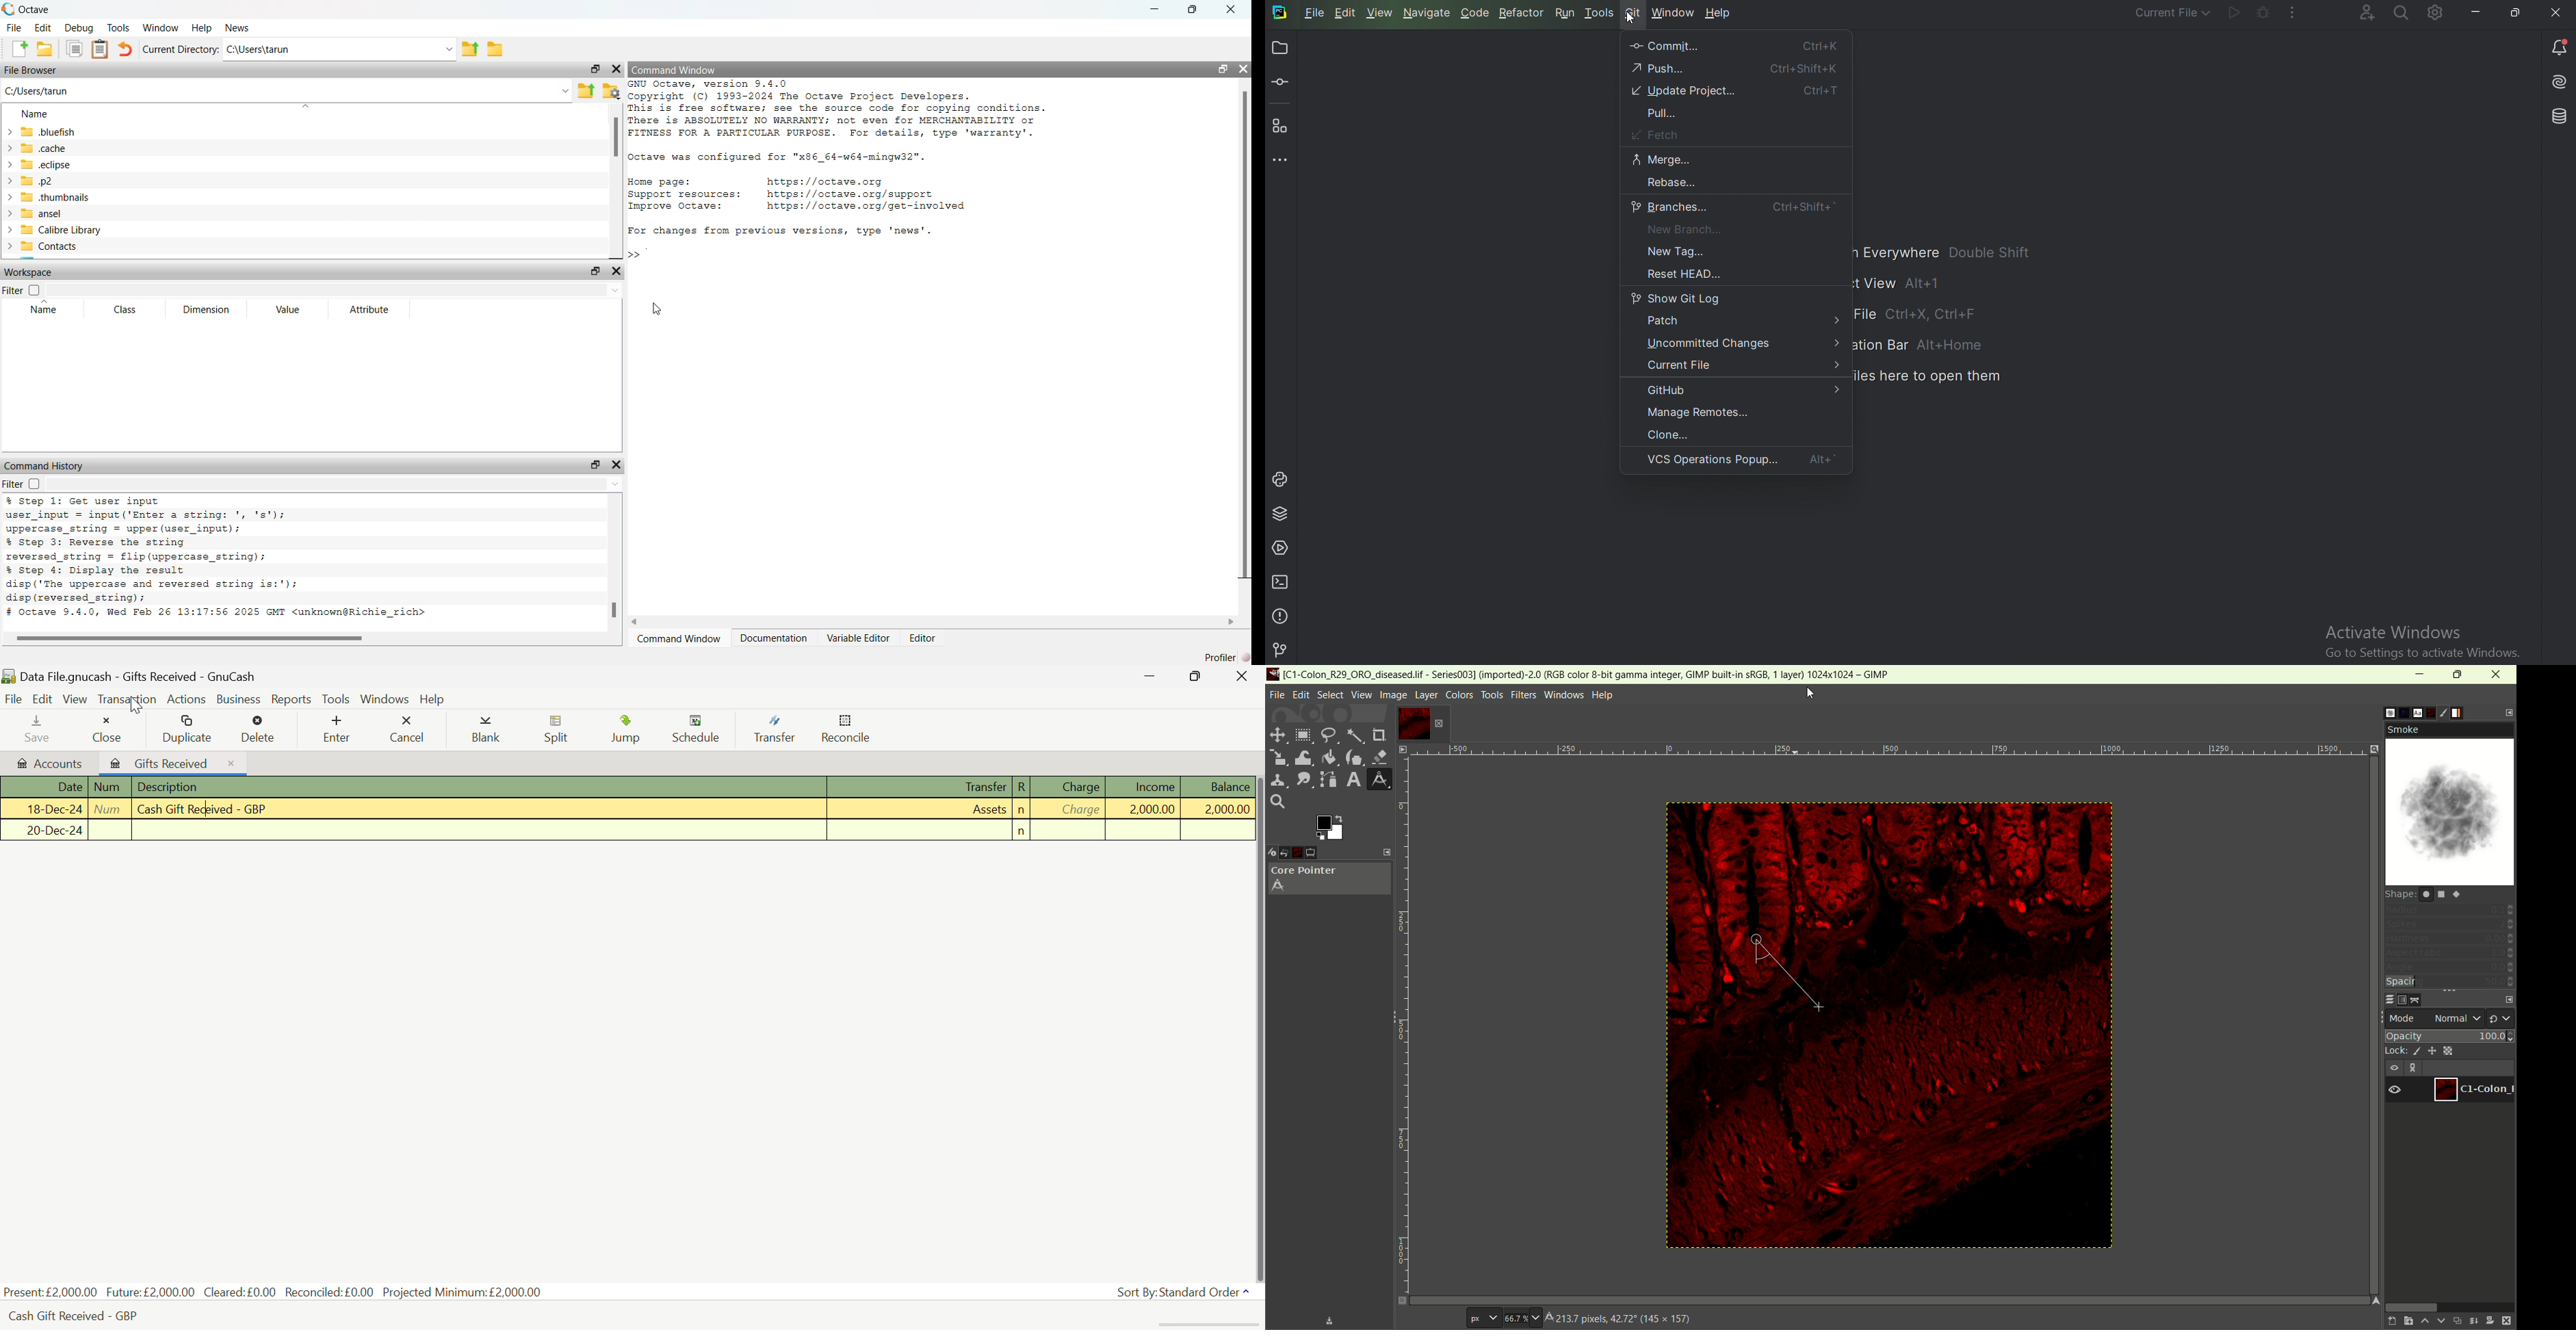 Image resolution: width=2576 pixels, height=1344 pixels. I want to click on debug, so click(81, 27).